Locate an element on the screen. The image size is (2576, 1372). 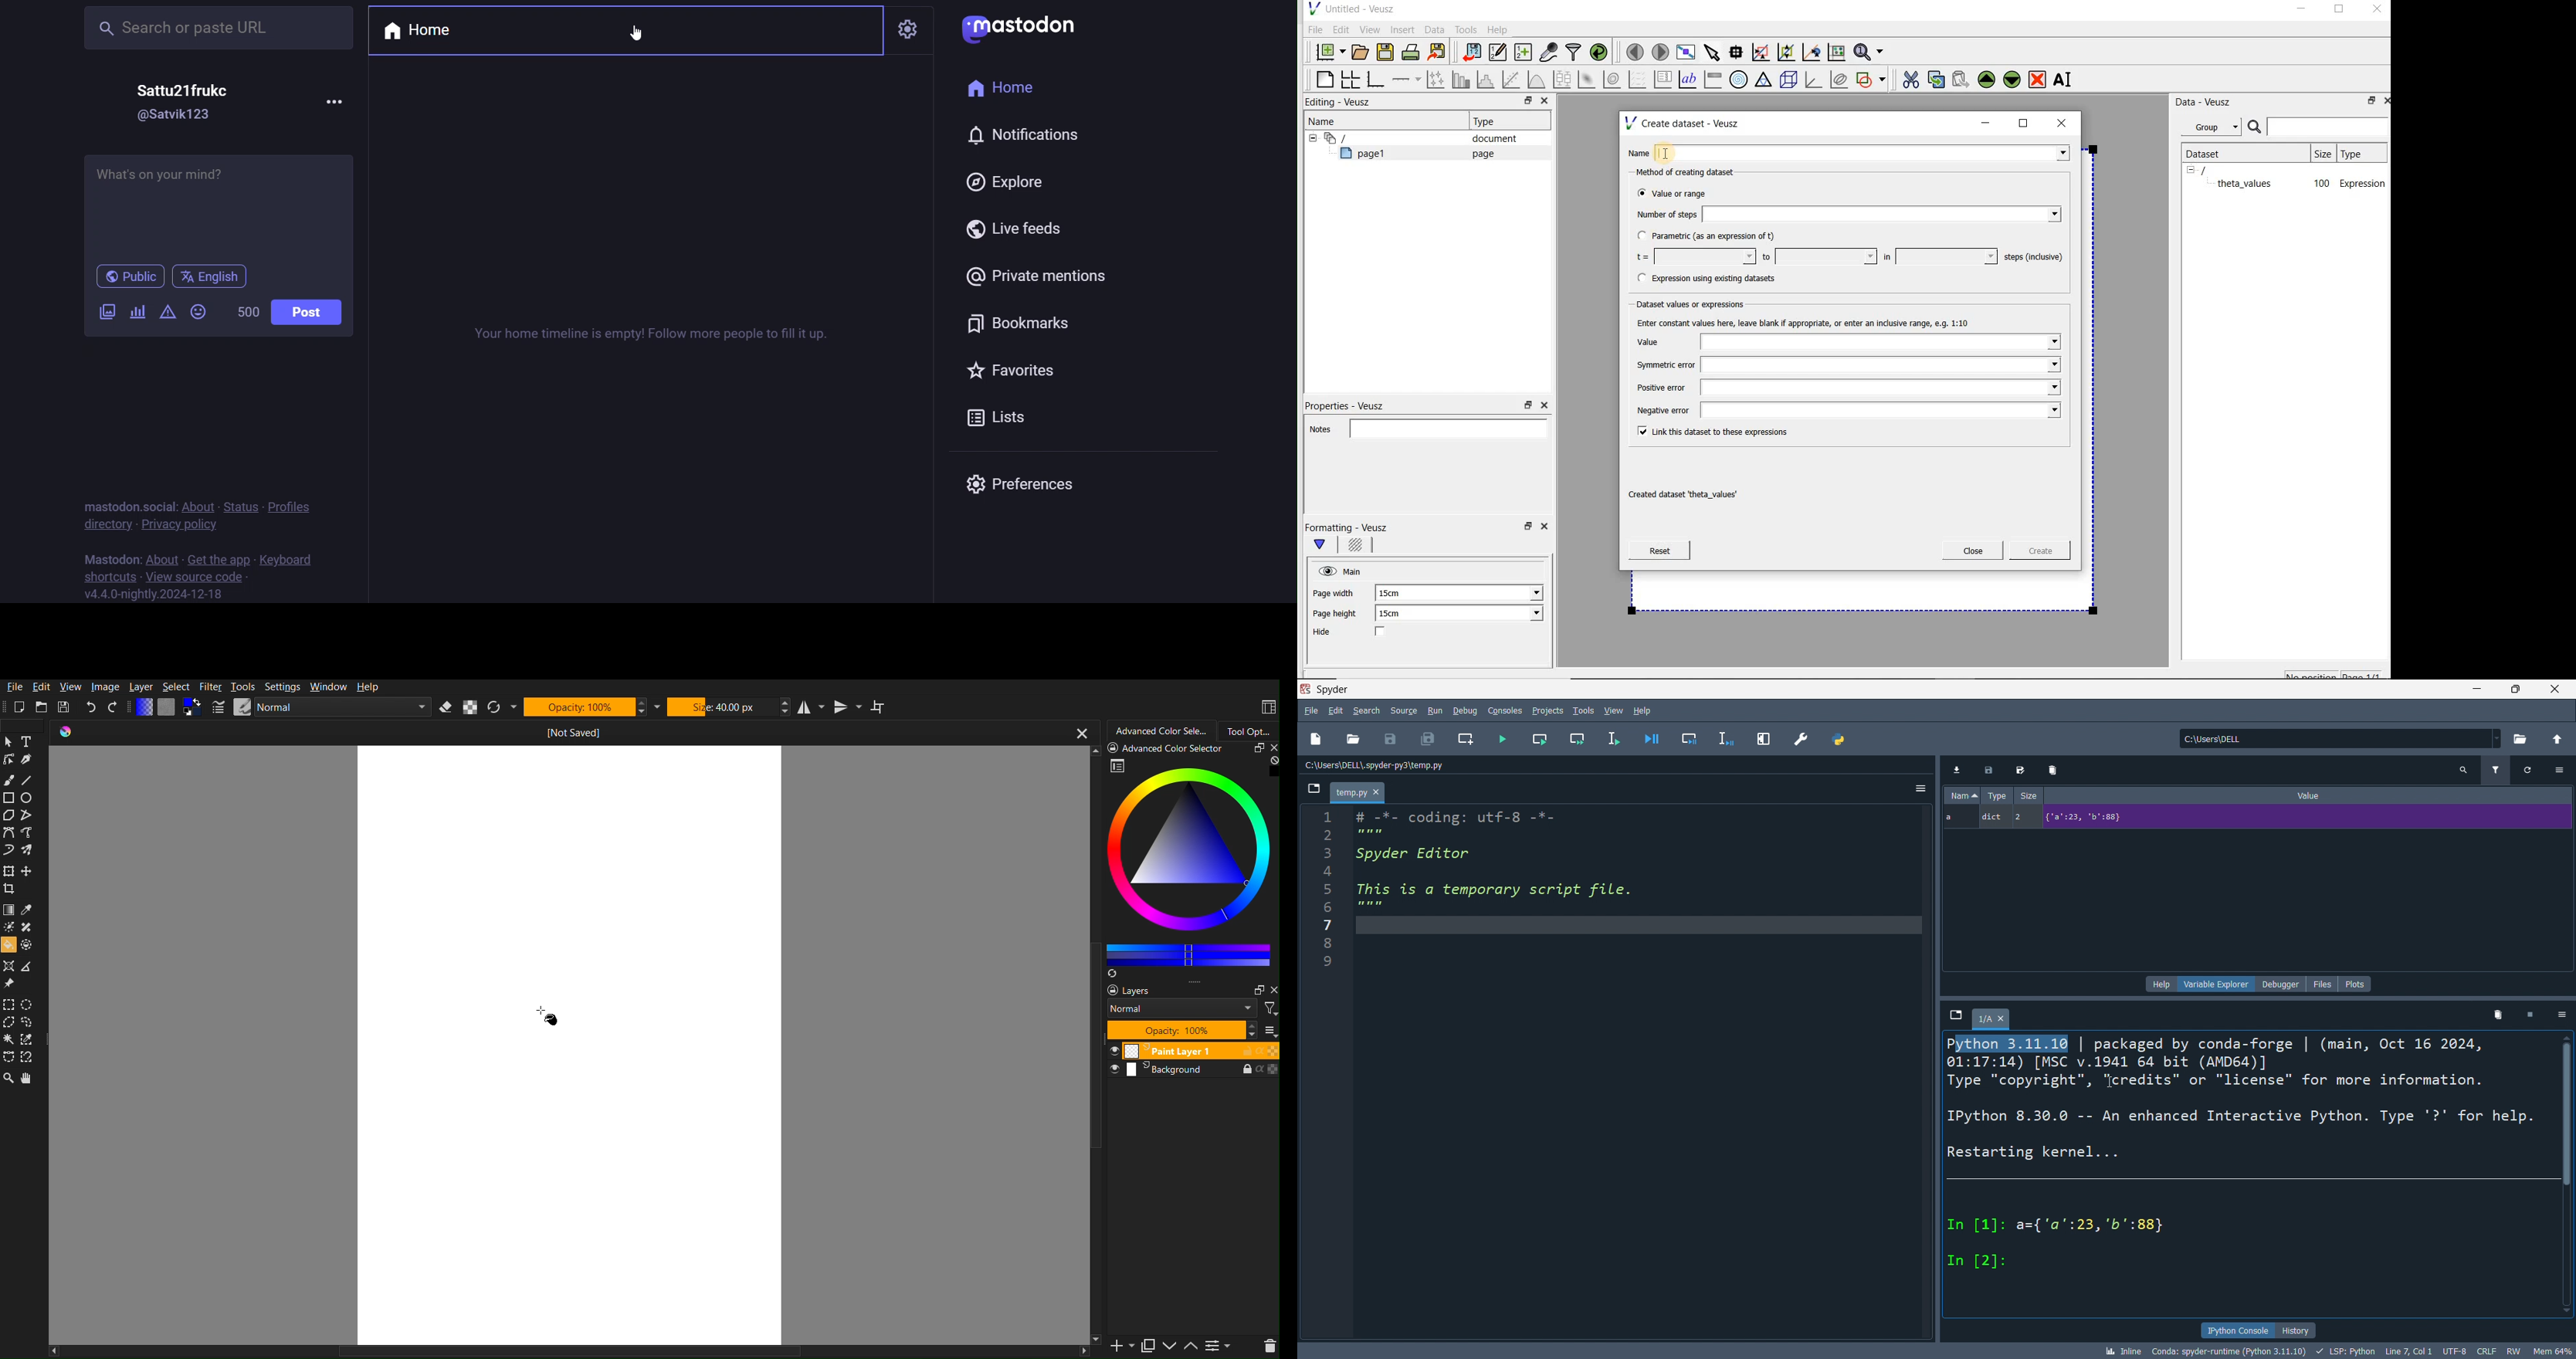
temp.py tab is located at coordinates (1359, 791).